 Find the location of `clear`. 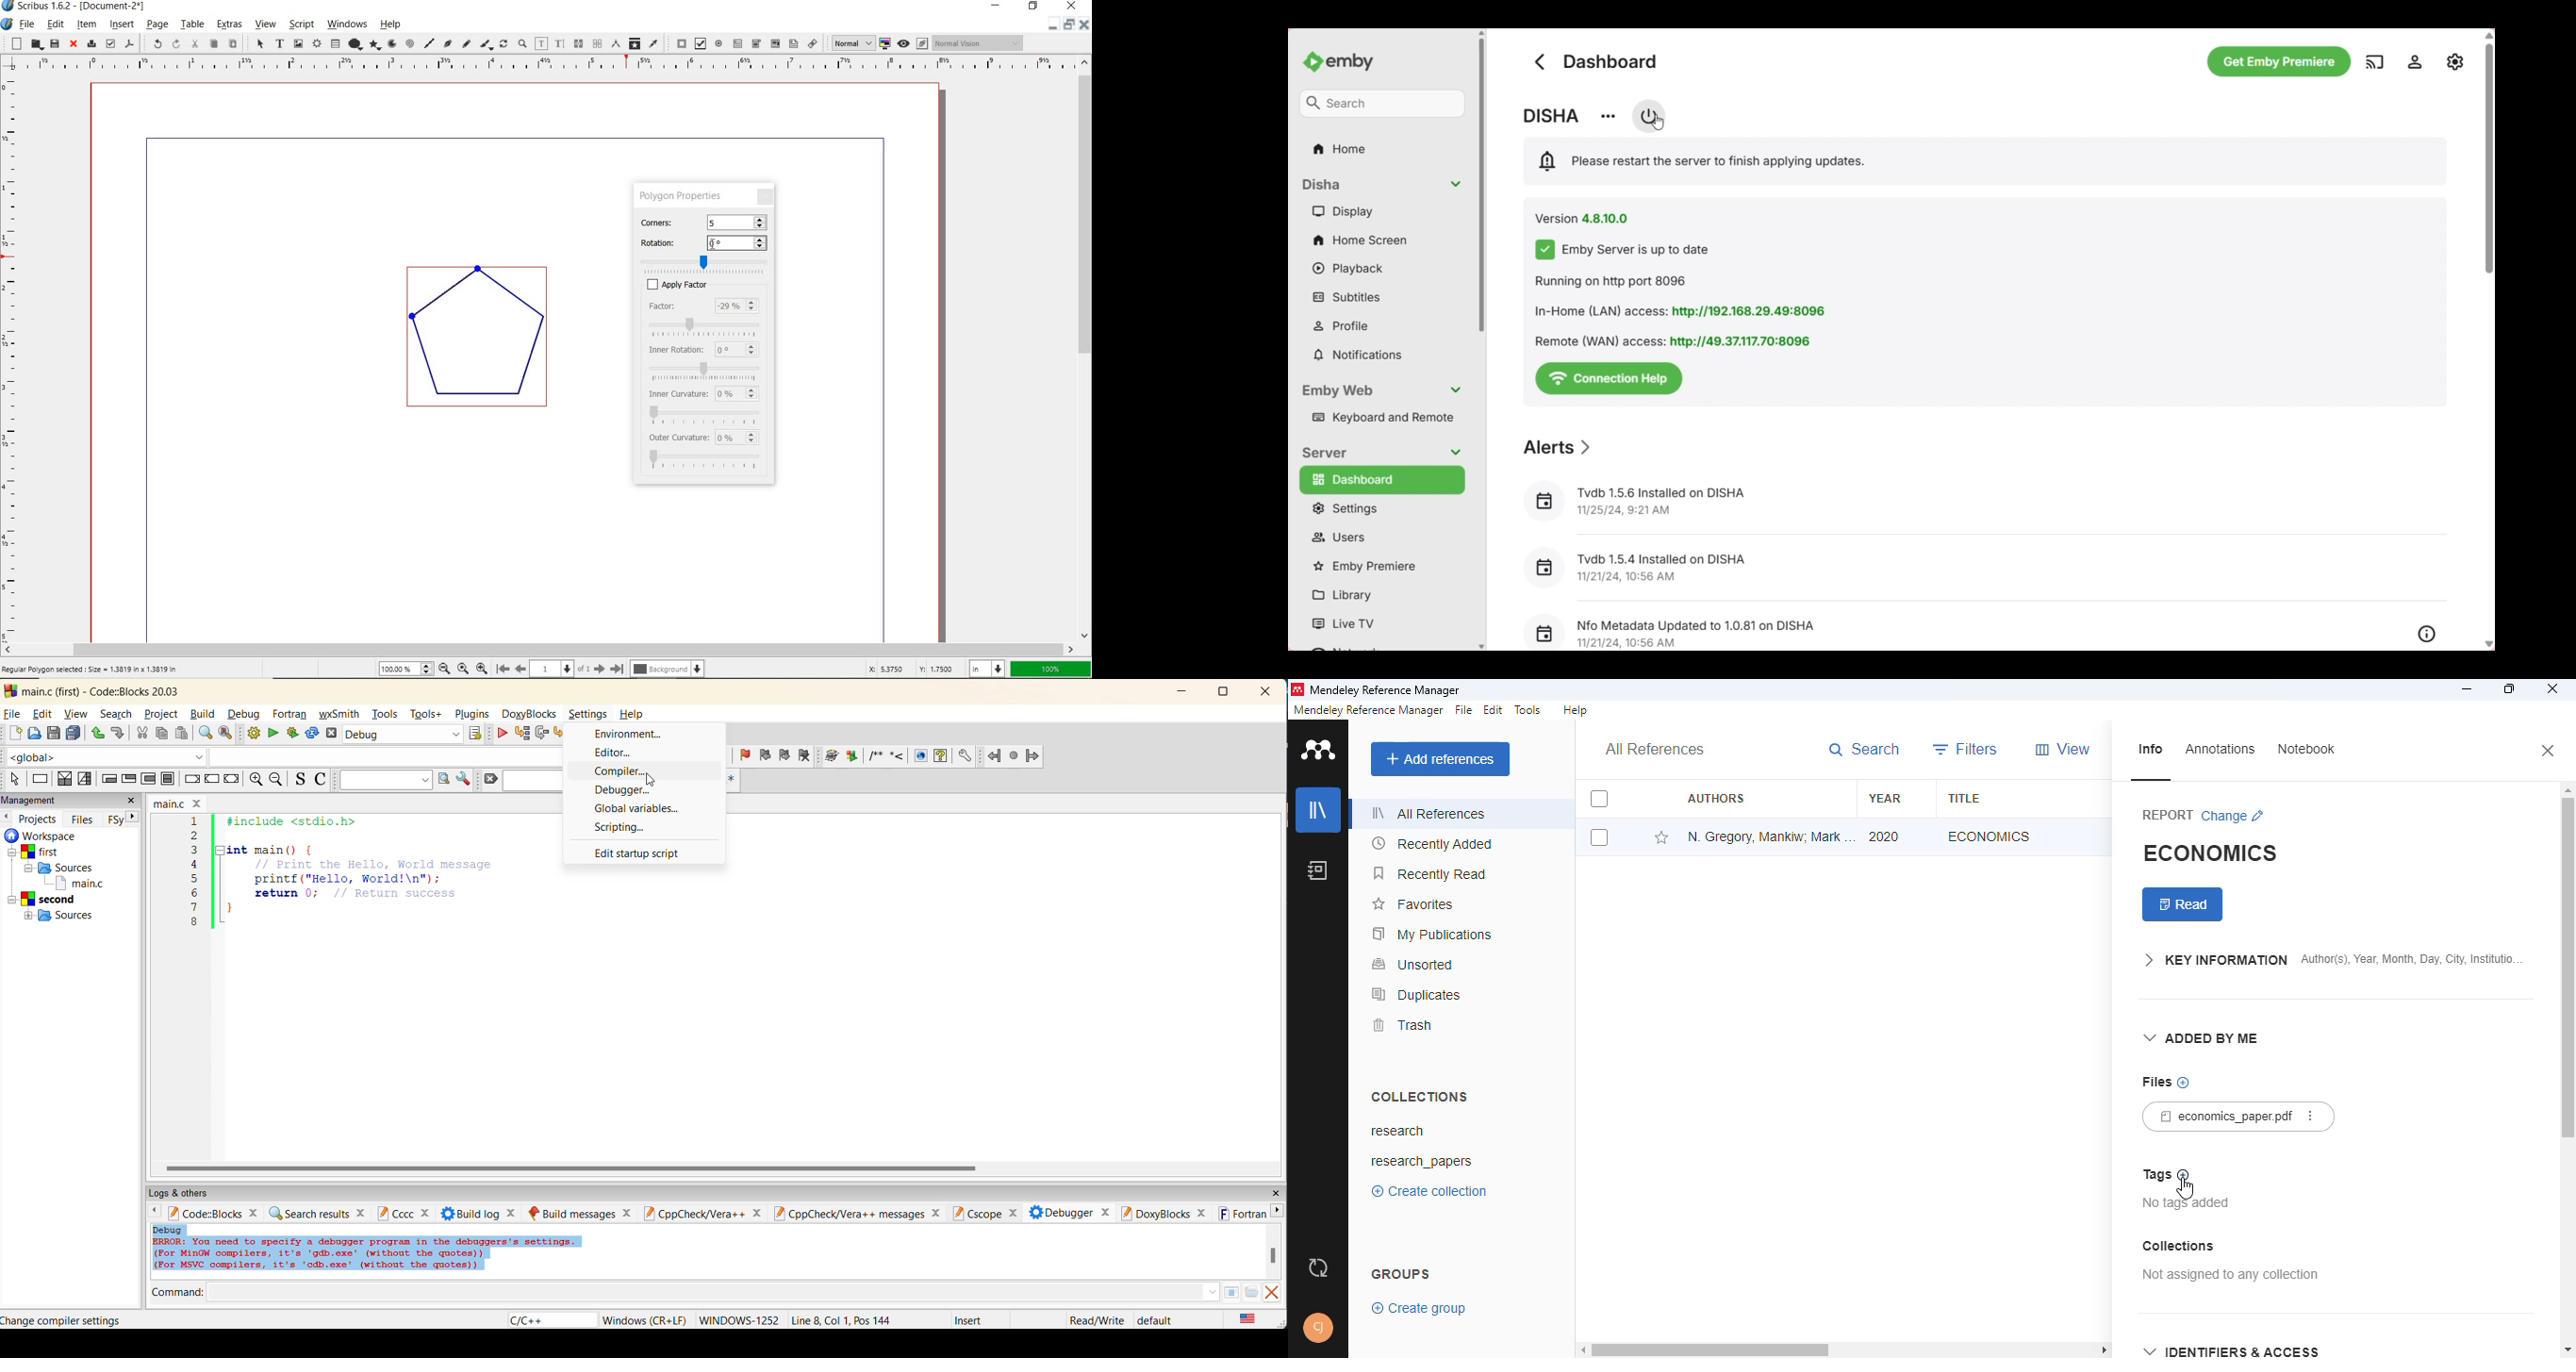

clear is located at coordinates (491, 781).